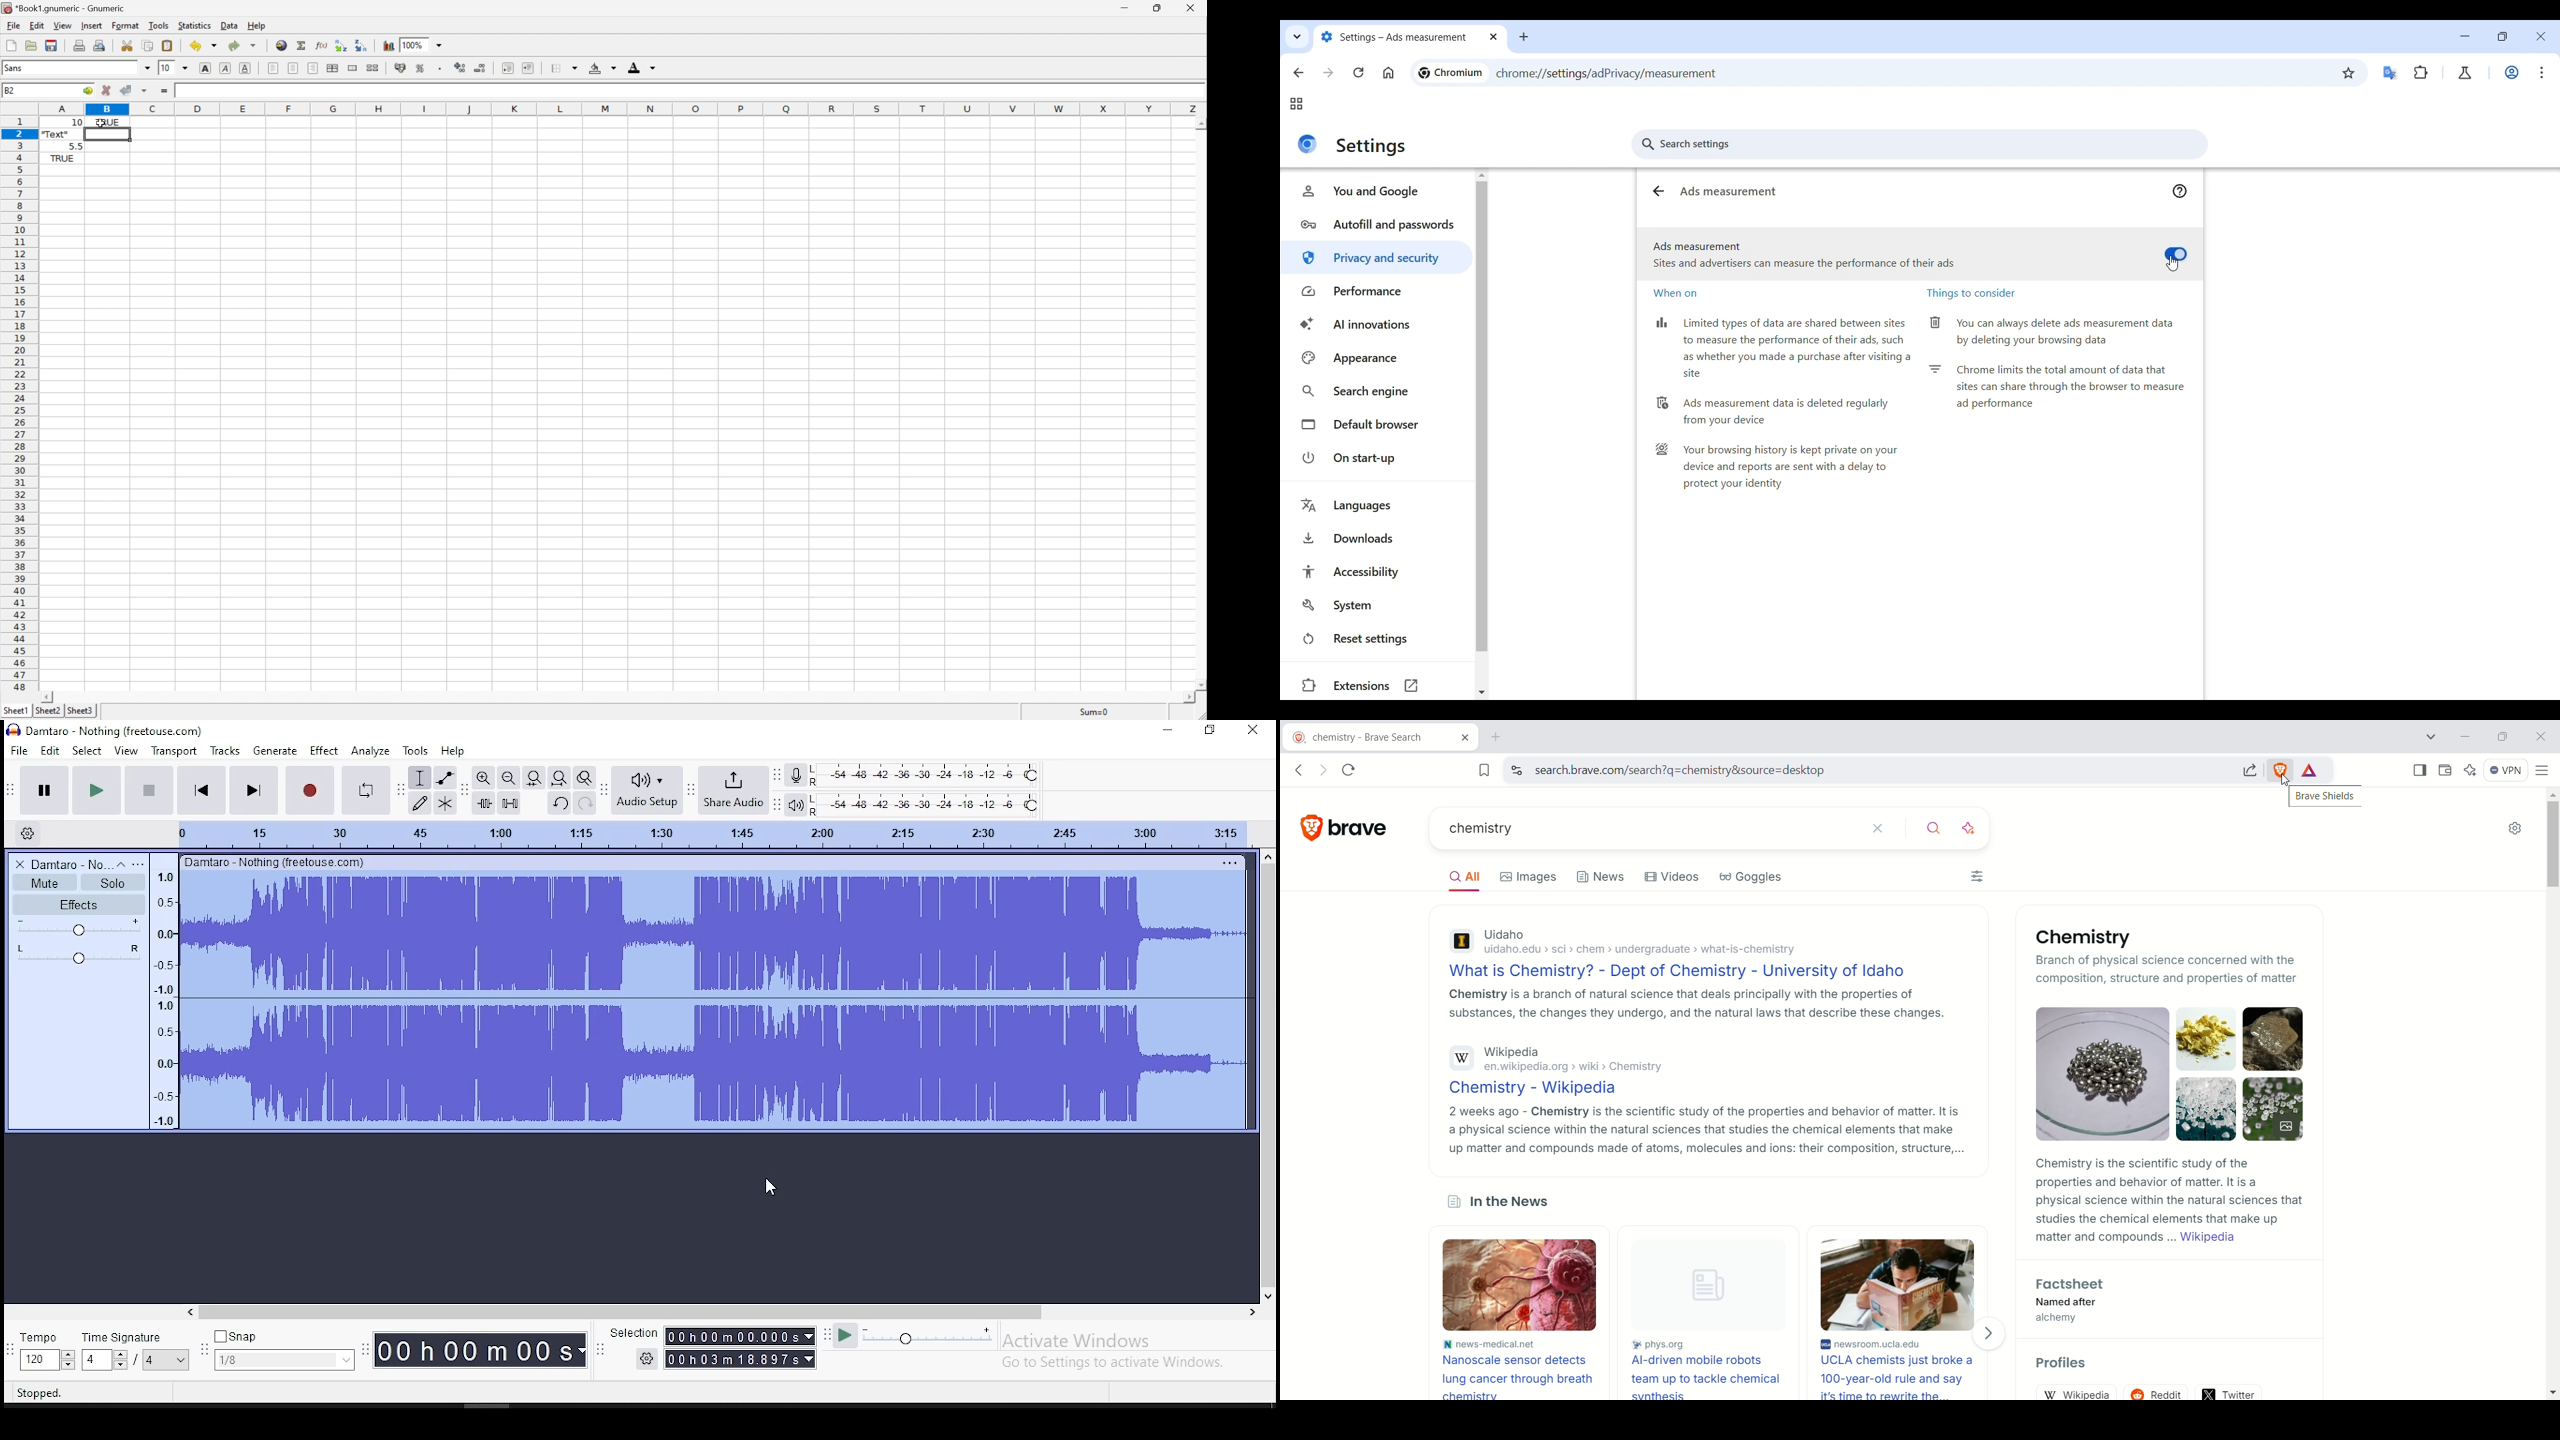 The image size is (2576, 1456). What do you see at coordinates (644, 67) in the screenshot?
I see `Foreground` at bounding box center [644, 67].